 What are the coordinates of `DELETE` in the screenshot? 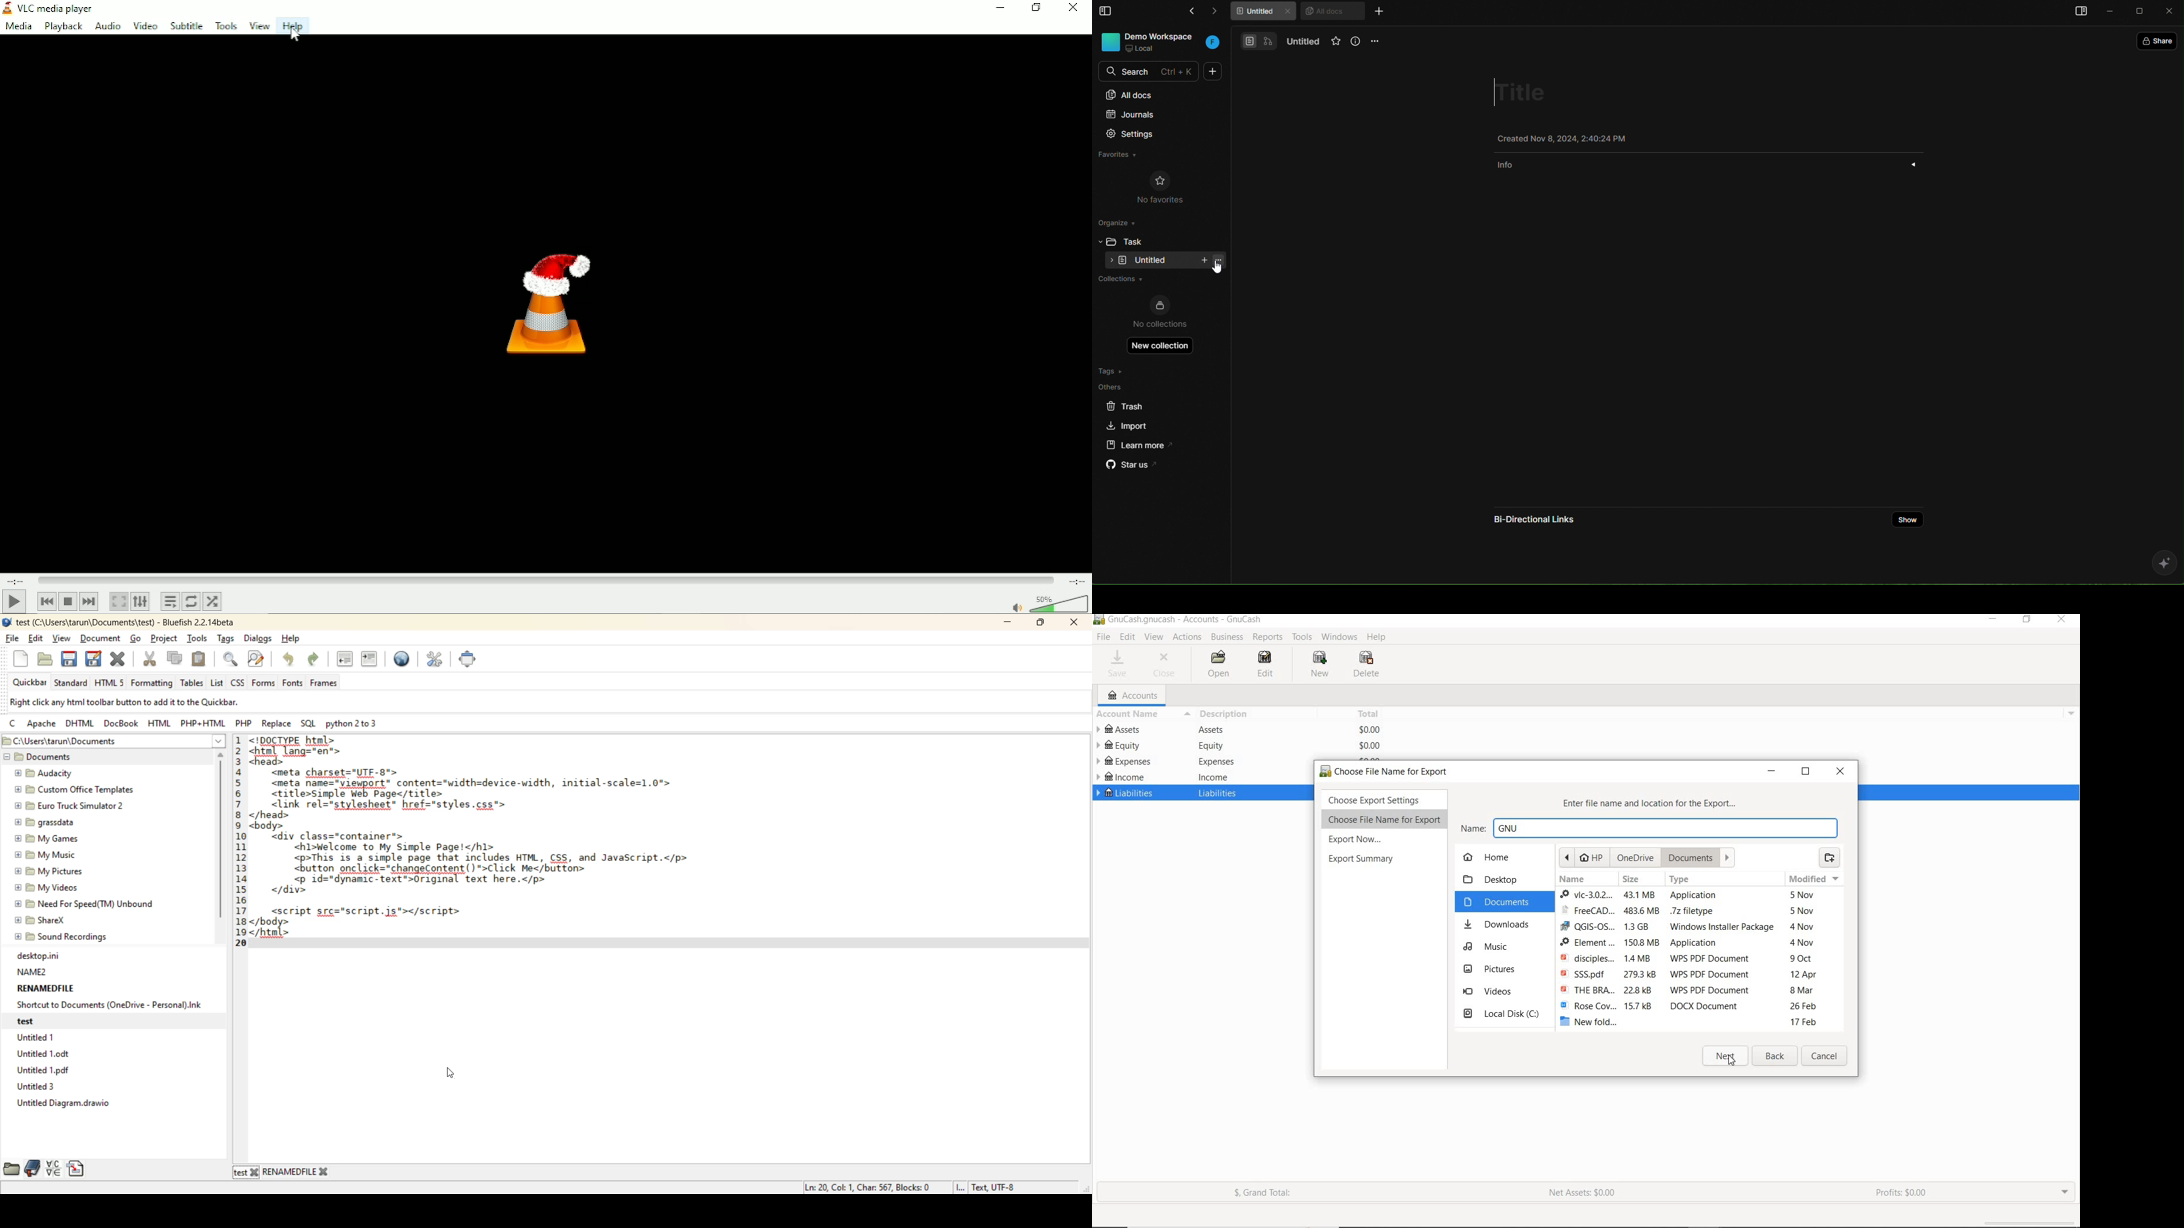 It's located at (1366, 666).